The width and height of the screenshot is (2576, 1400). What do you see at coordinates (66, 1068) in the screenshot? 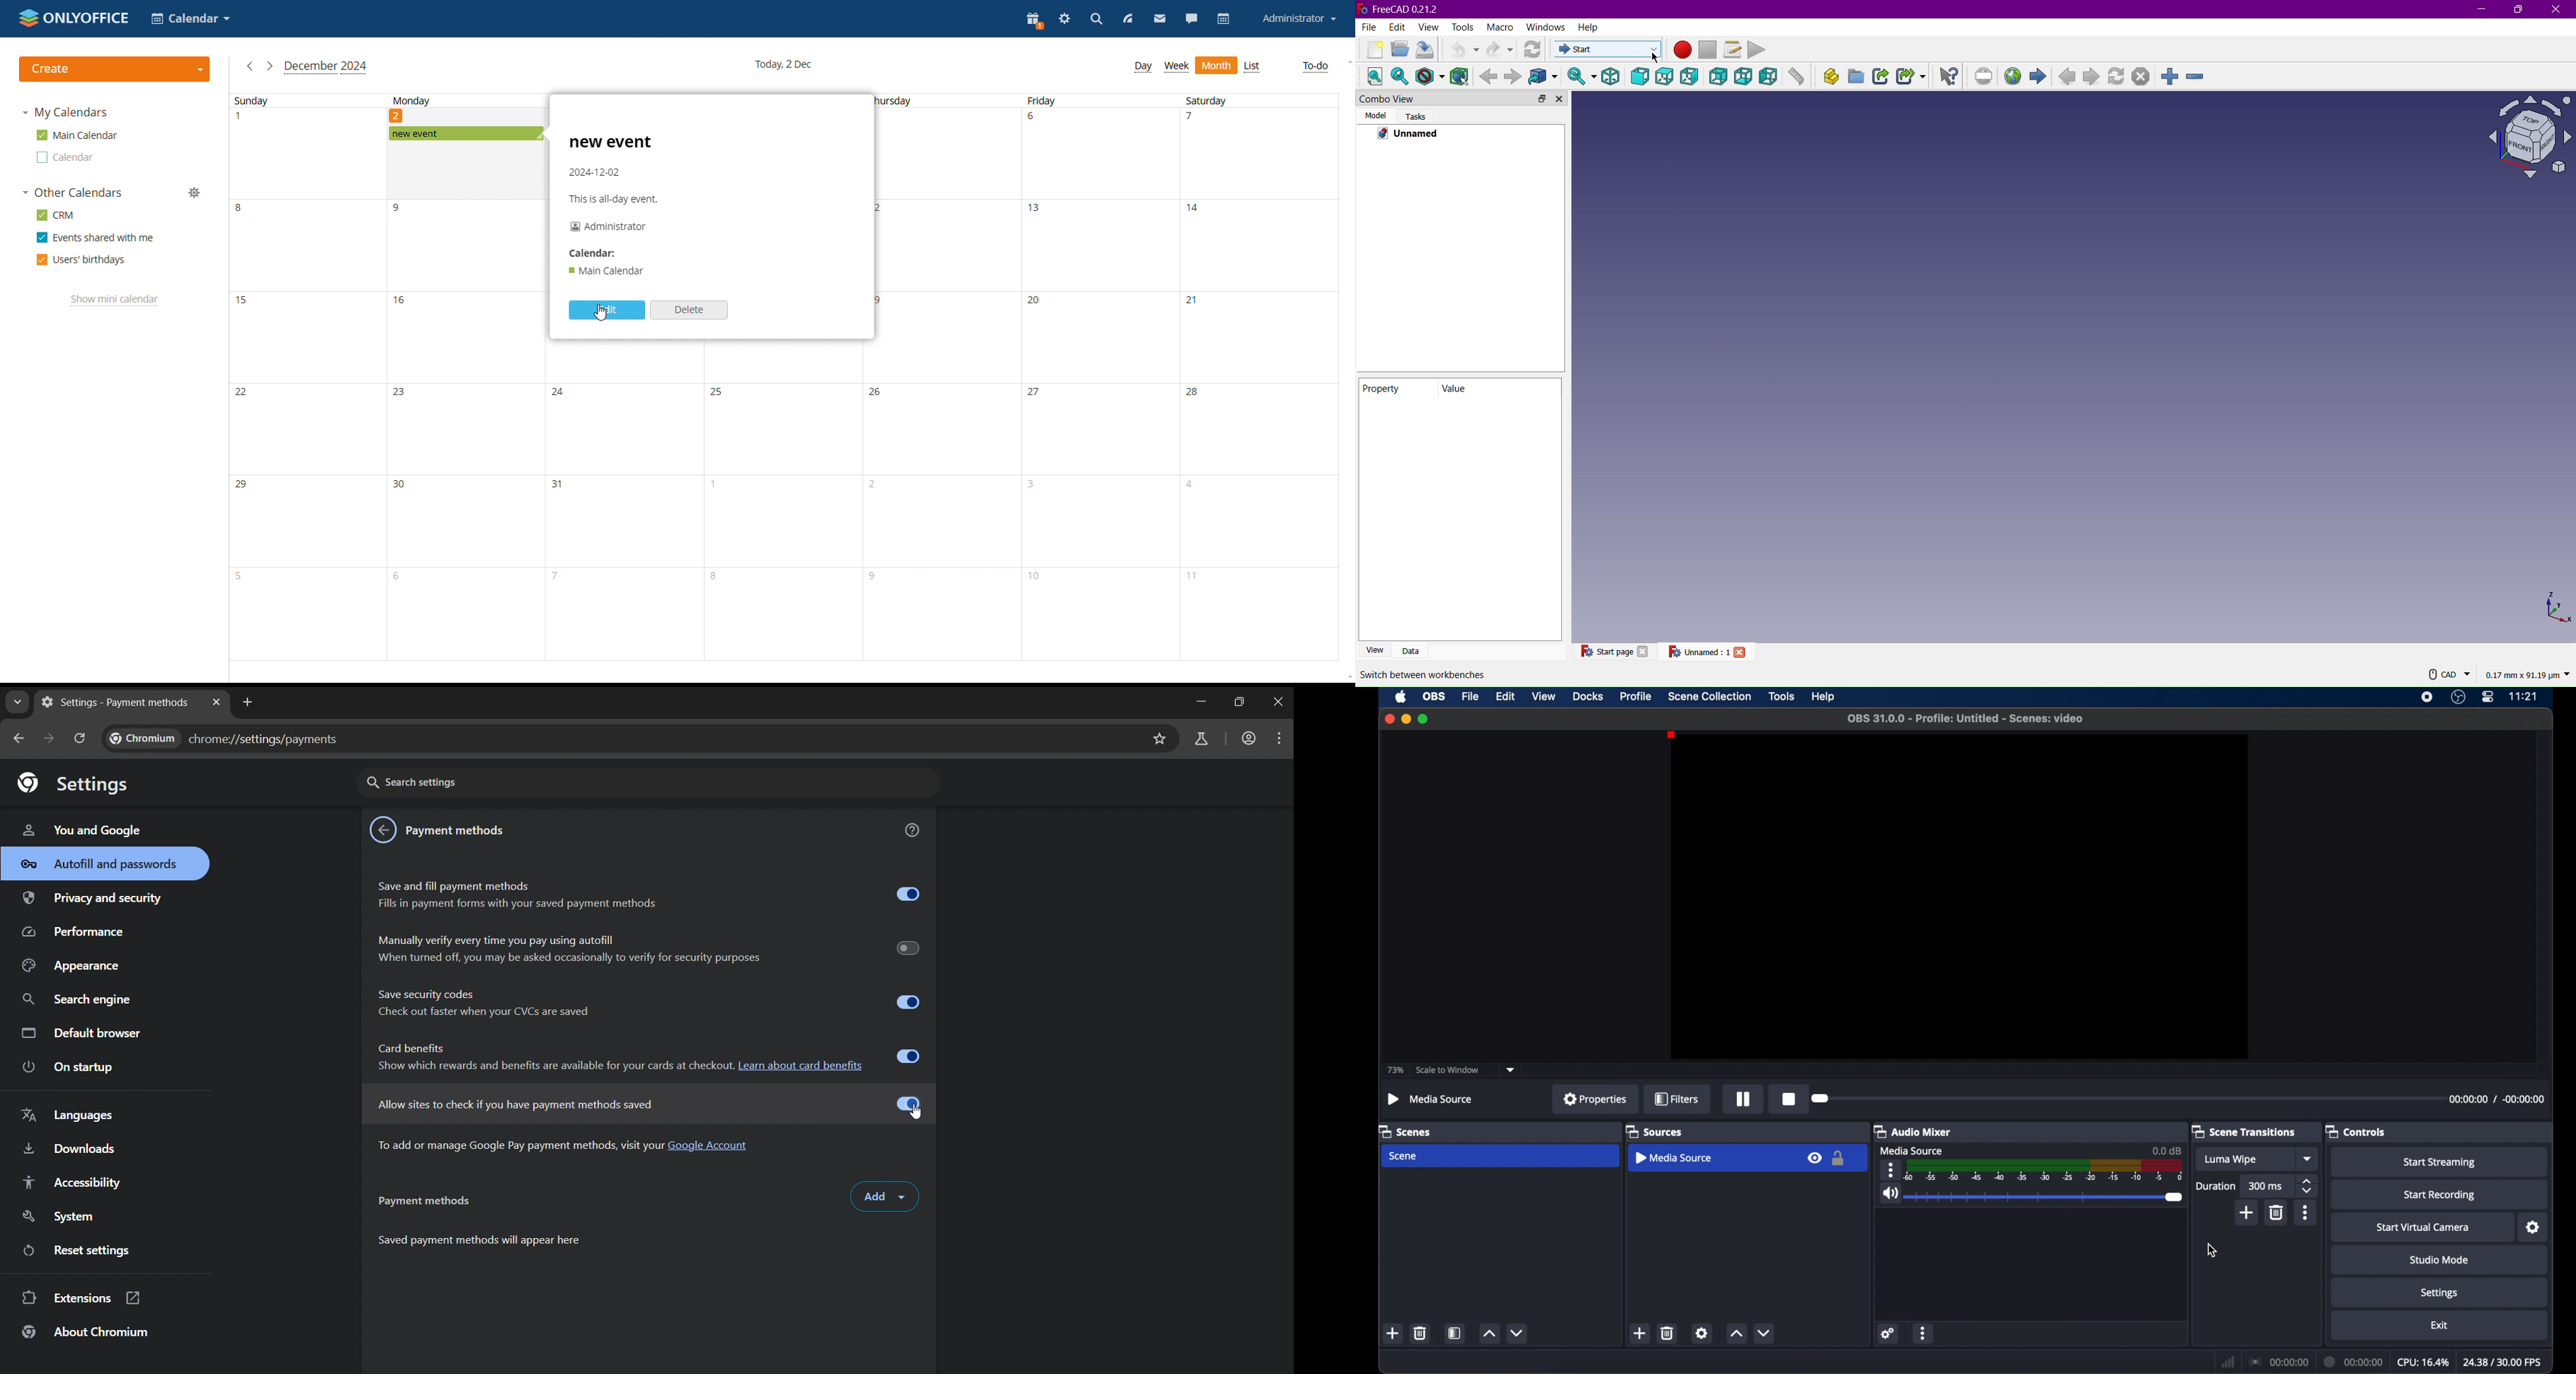
I see `on startup` at bounding box center [66, 1068].